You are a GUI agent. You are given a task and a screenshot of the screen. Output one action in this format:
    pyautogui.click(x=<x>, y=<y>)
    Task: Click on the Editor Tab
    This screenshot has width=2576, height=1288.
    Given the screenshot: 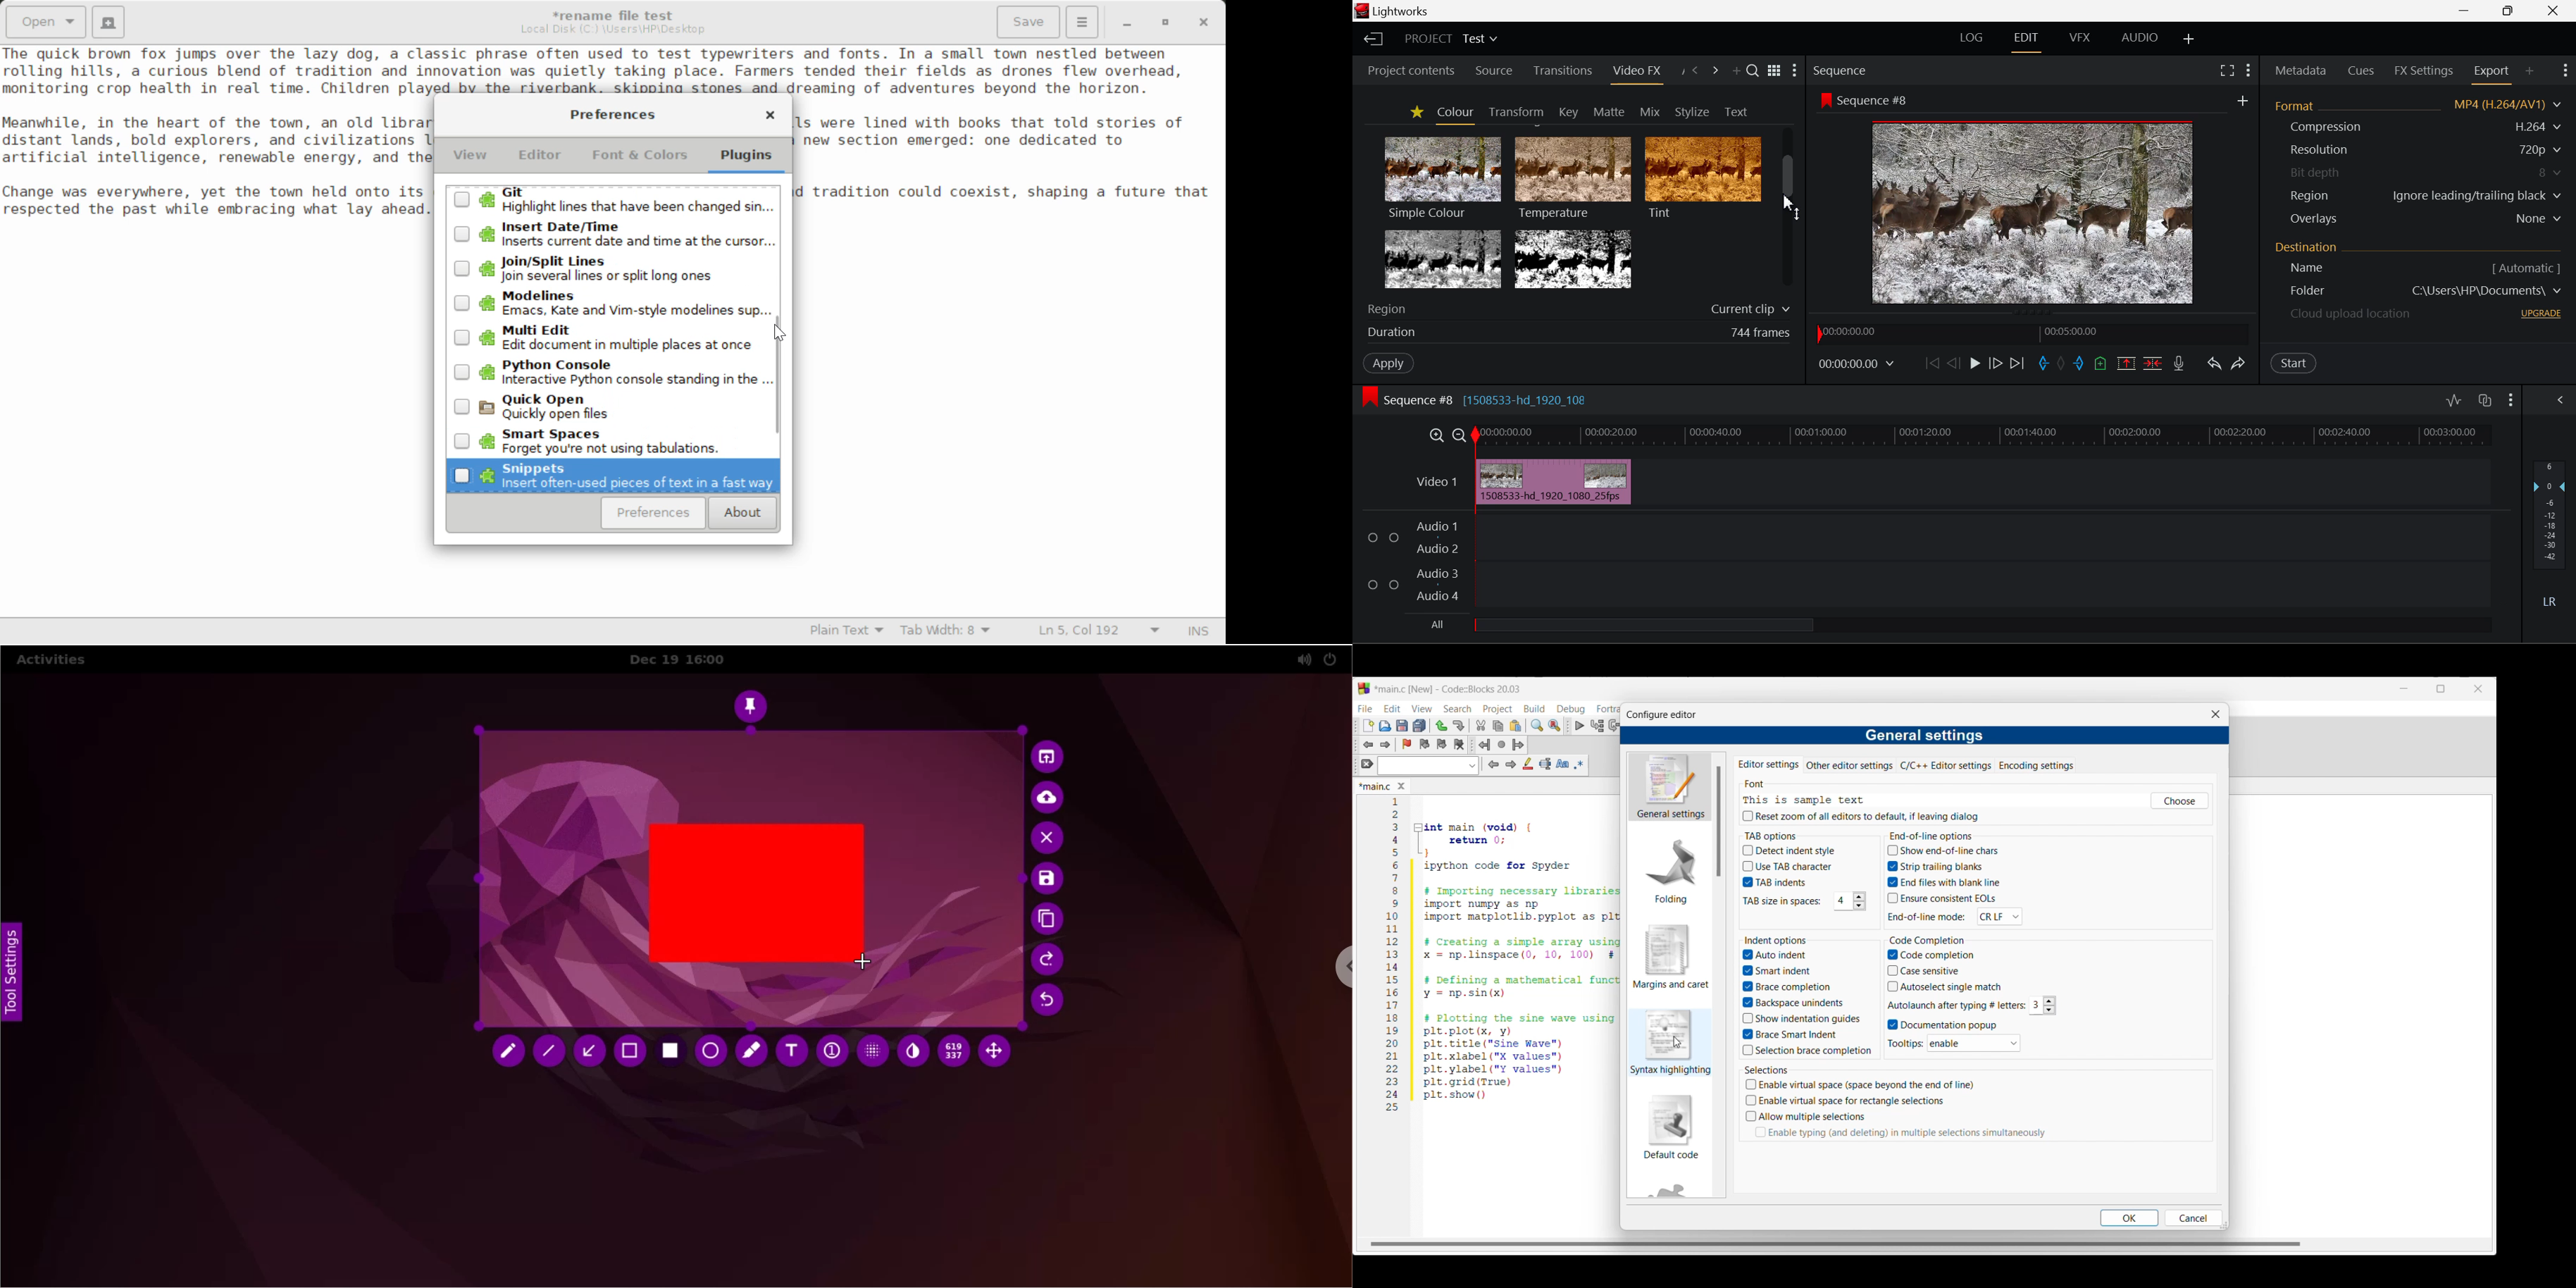 What is the action you would take?
    pyautogui.click(x=543, y=158)
    